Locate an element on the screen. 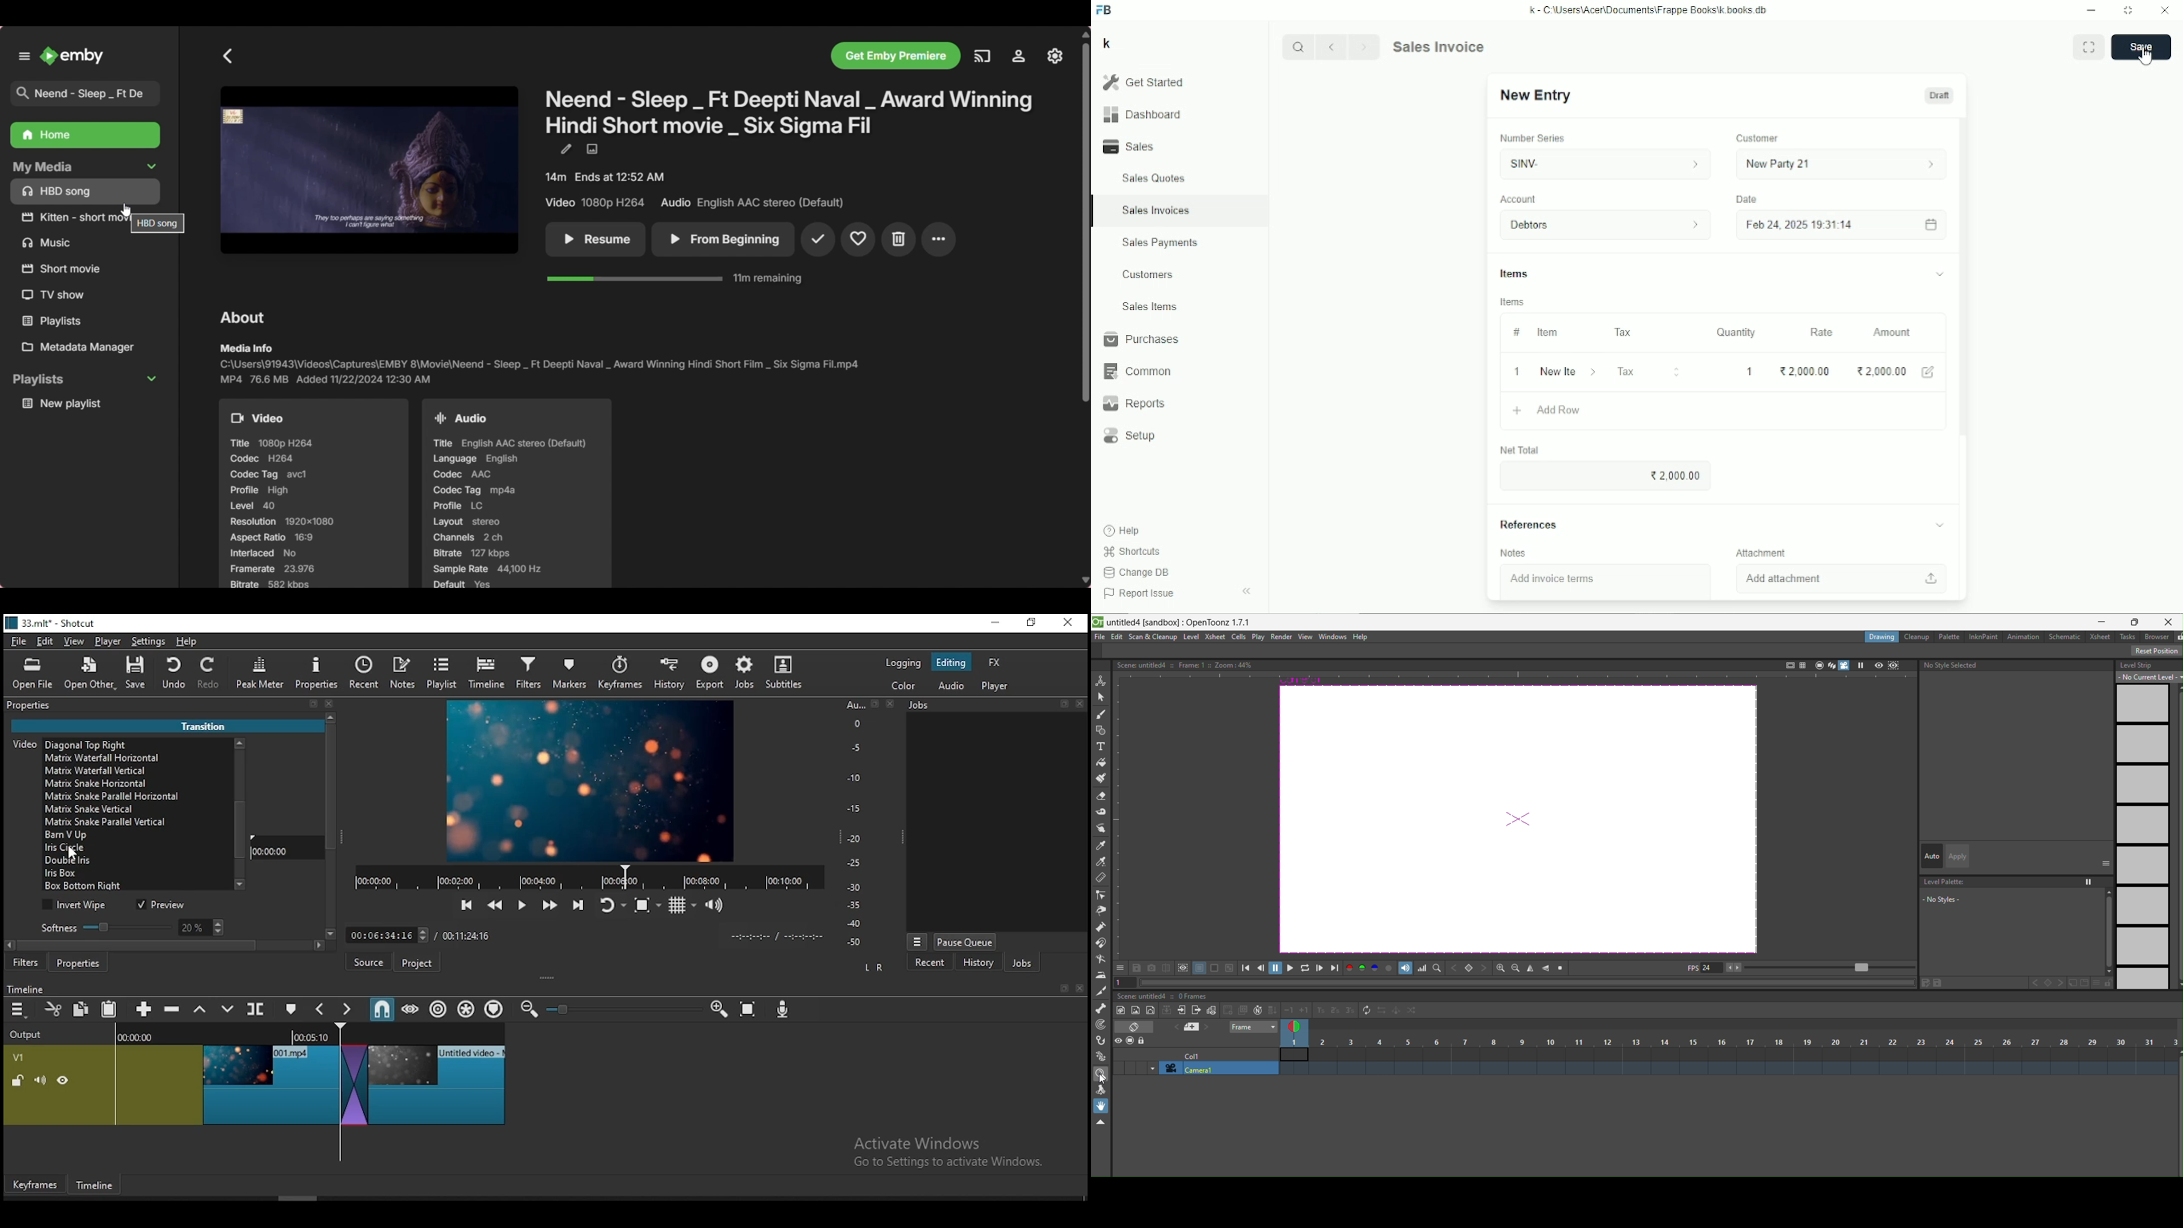  Setup is located at coordinates (1132, 436).